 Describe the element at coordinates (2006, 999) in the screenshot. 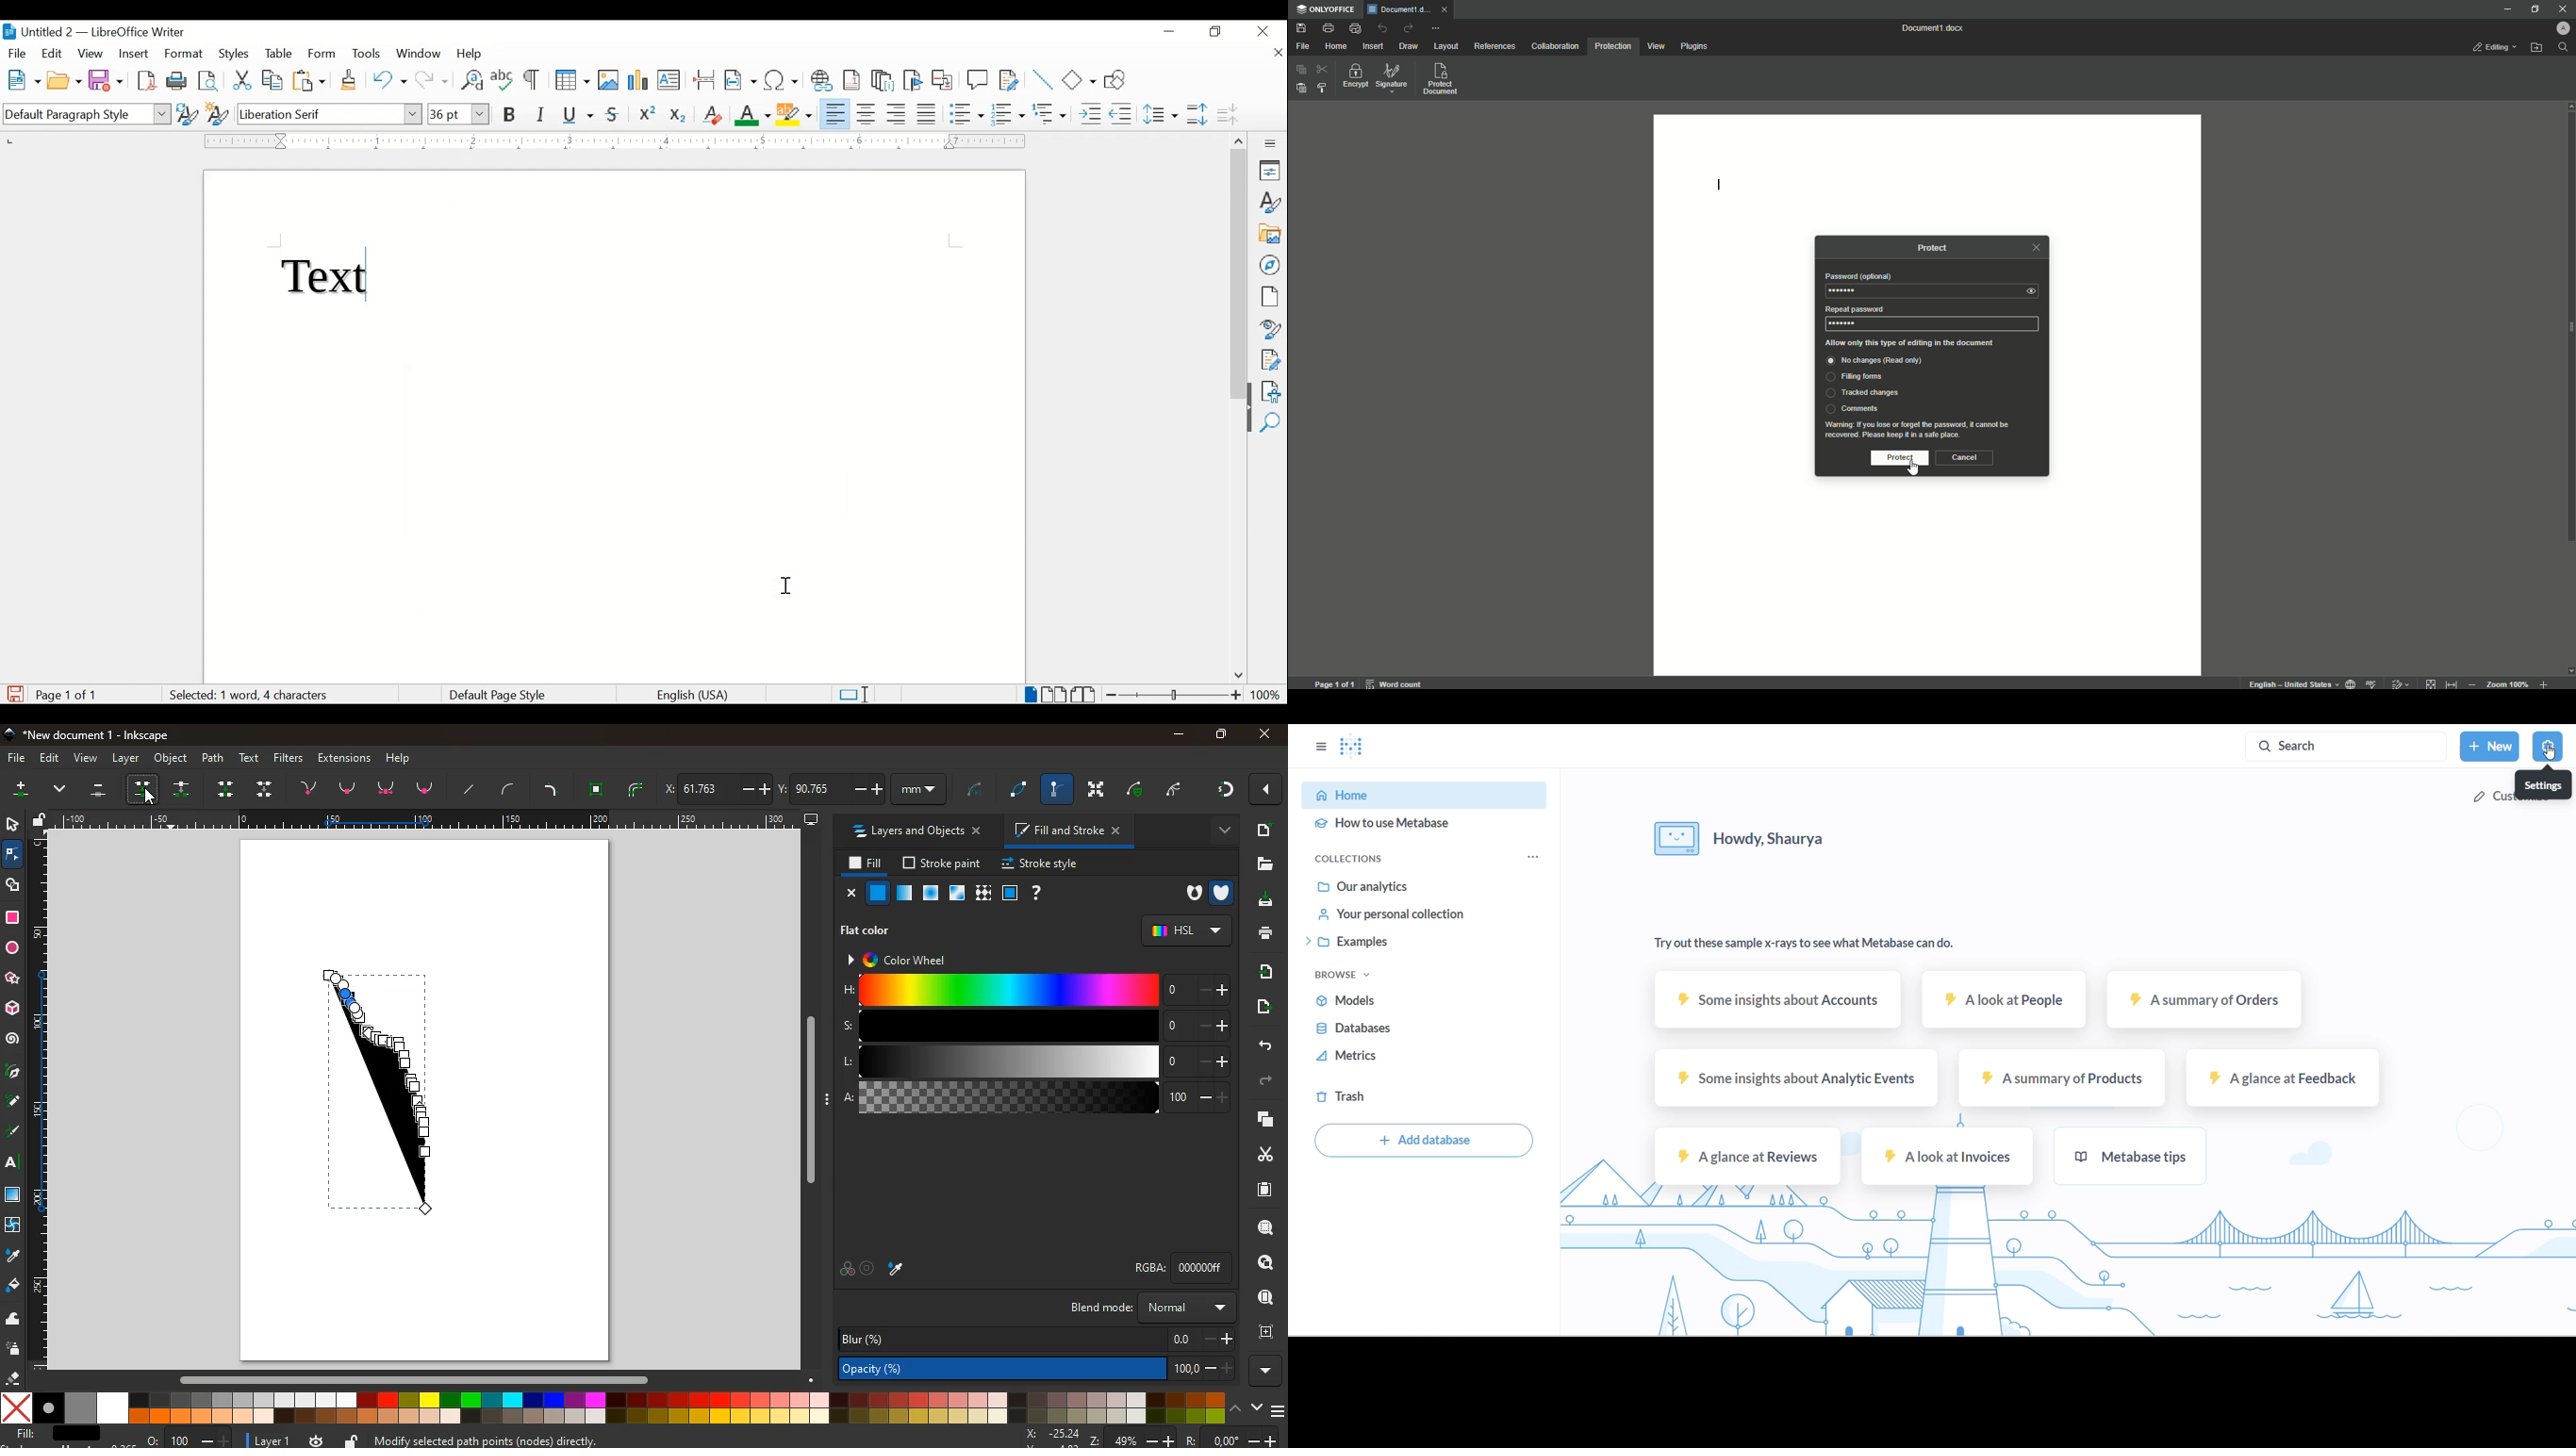

I see `A look at People Sample` at that location.